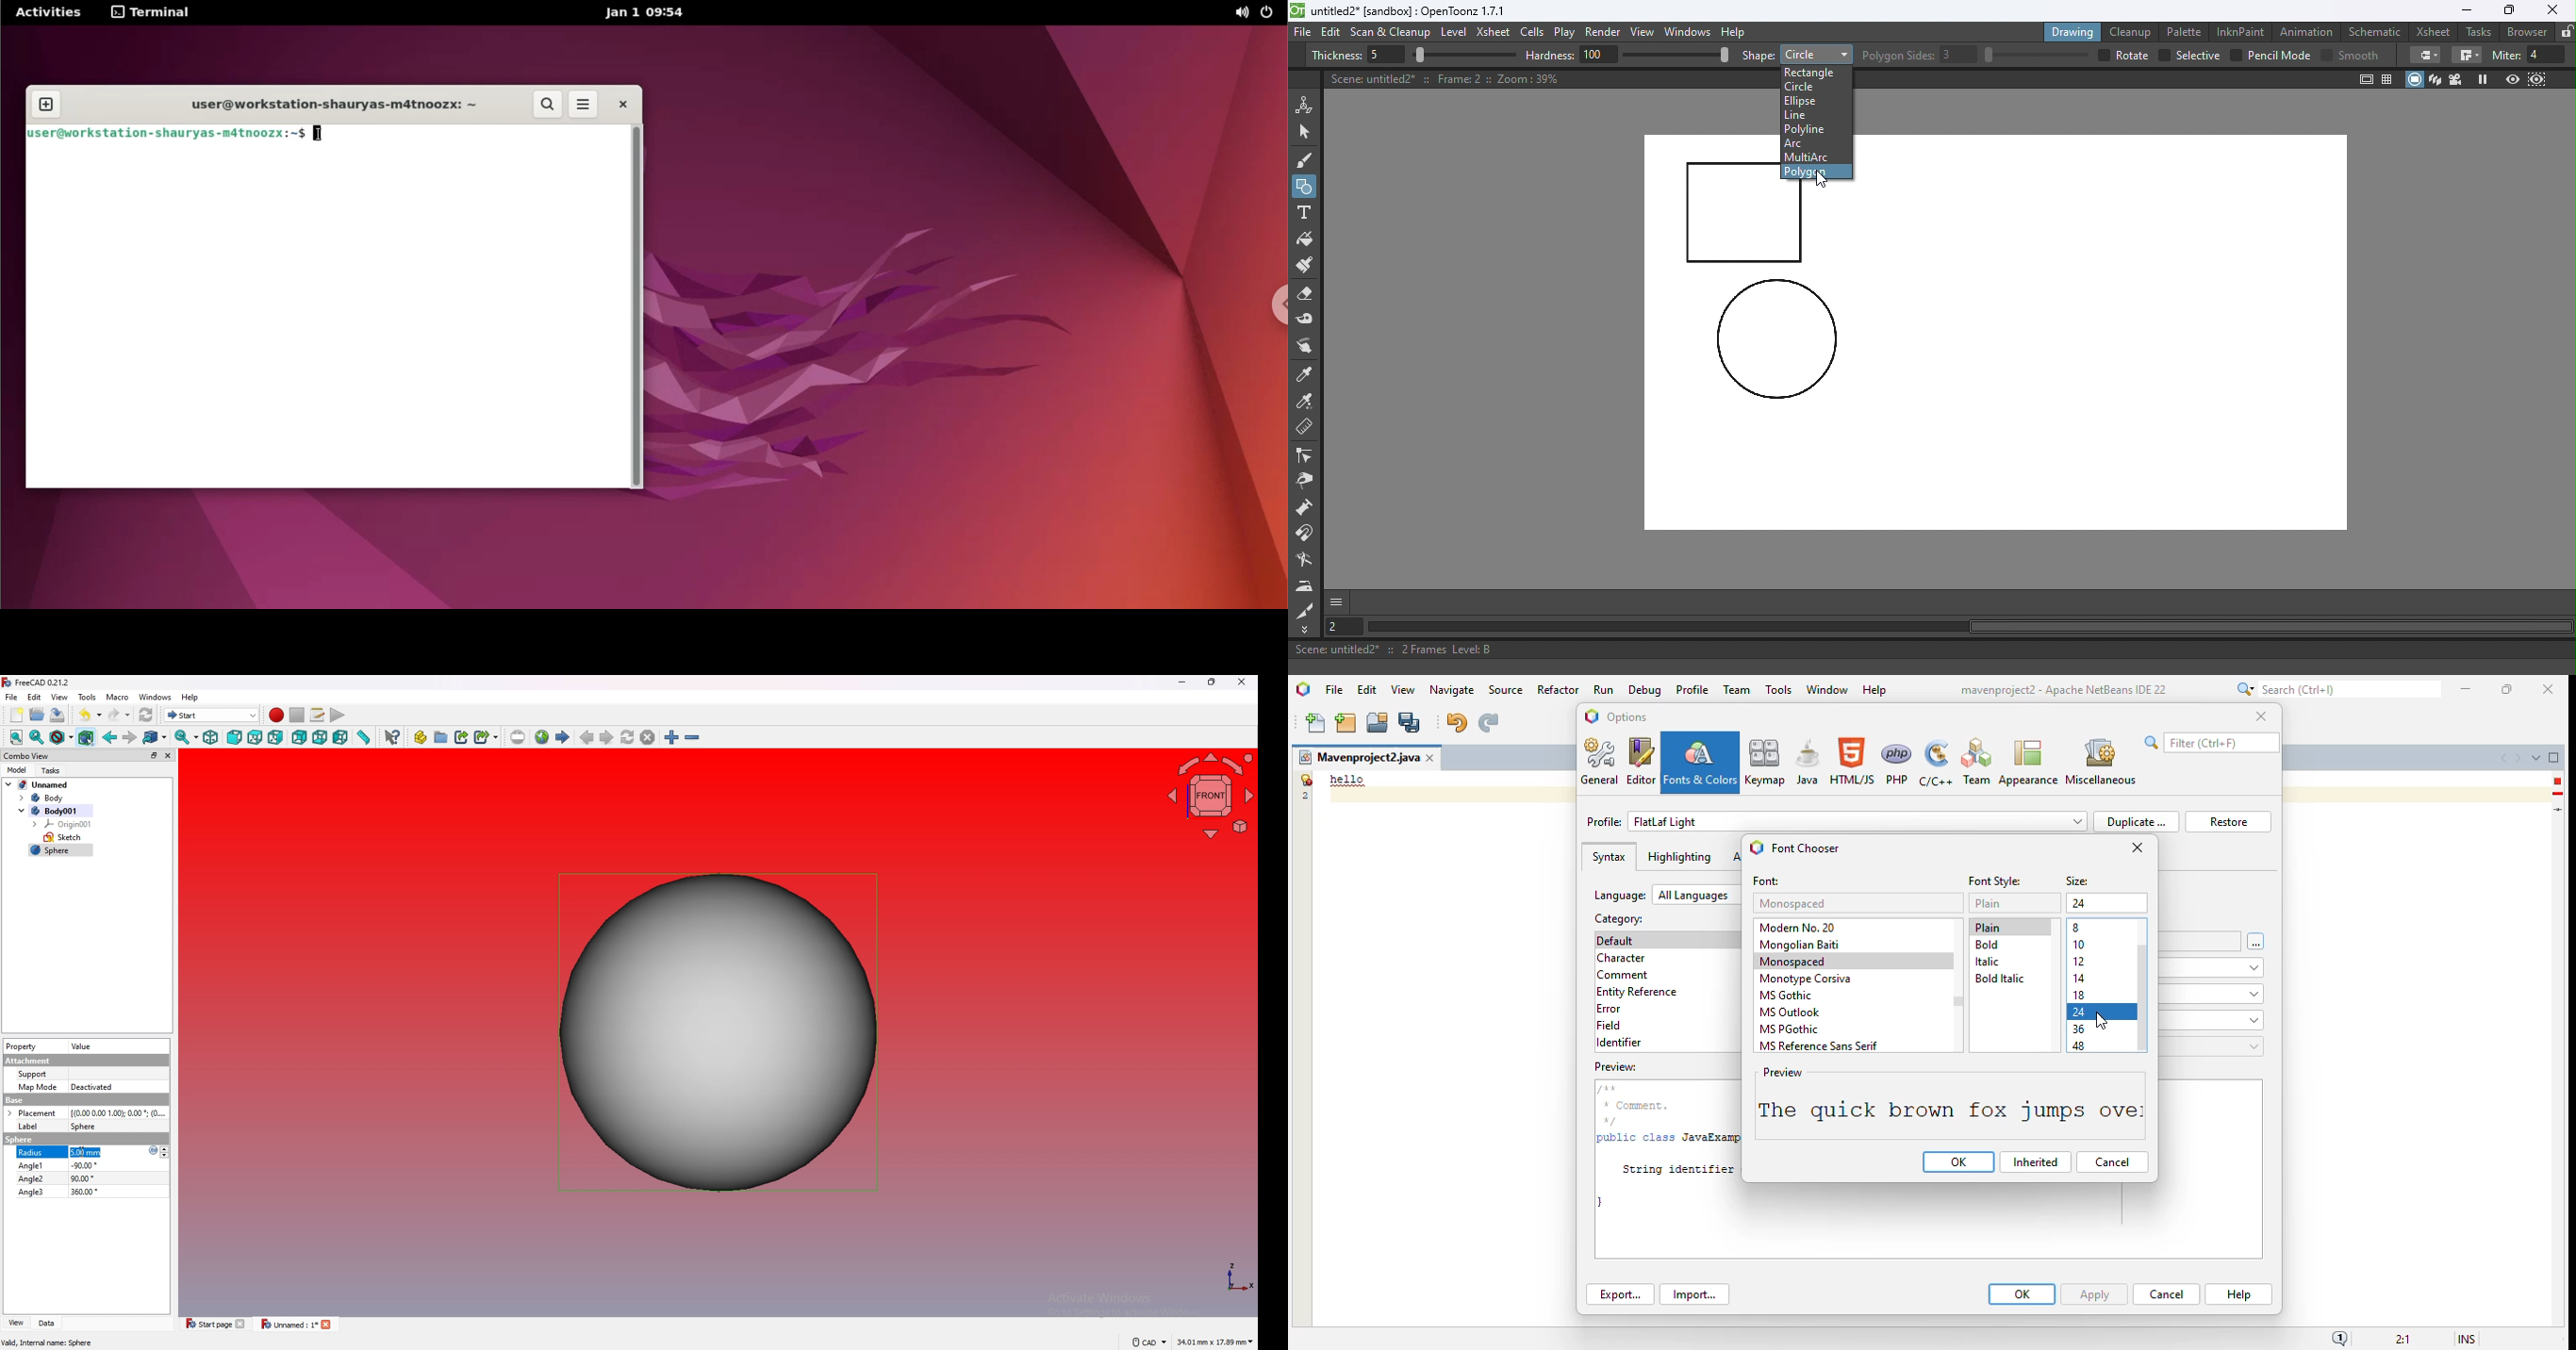 This screenshot has height=1372, width=2576. I want to click on edit, so click(1368, 689).